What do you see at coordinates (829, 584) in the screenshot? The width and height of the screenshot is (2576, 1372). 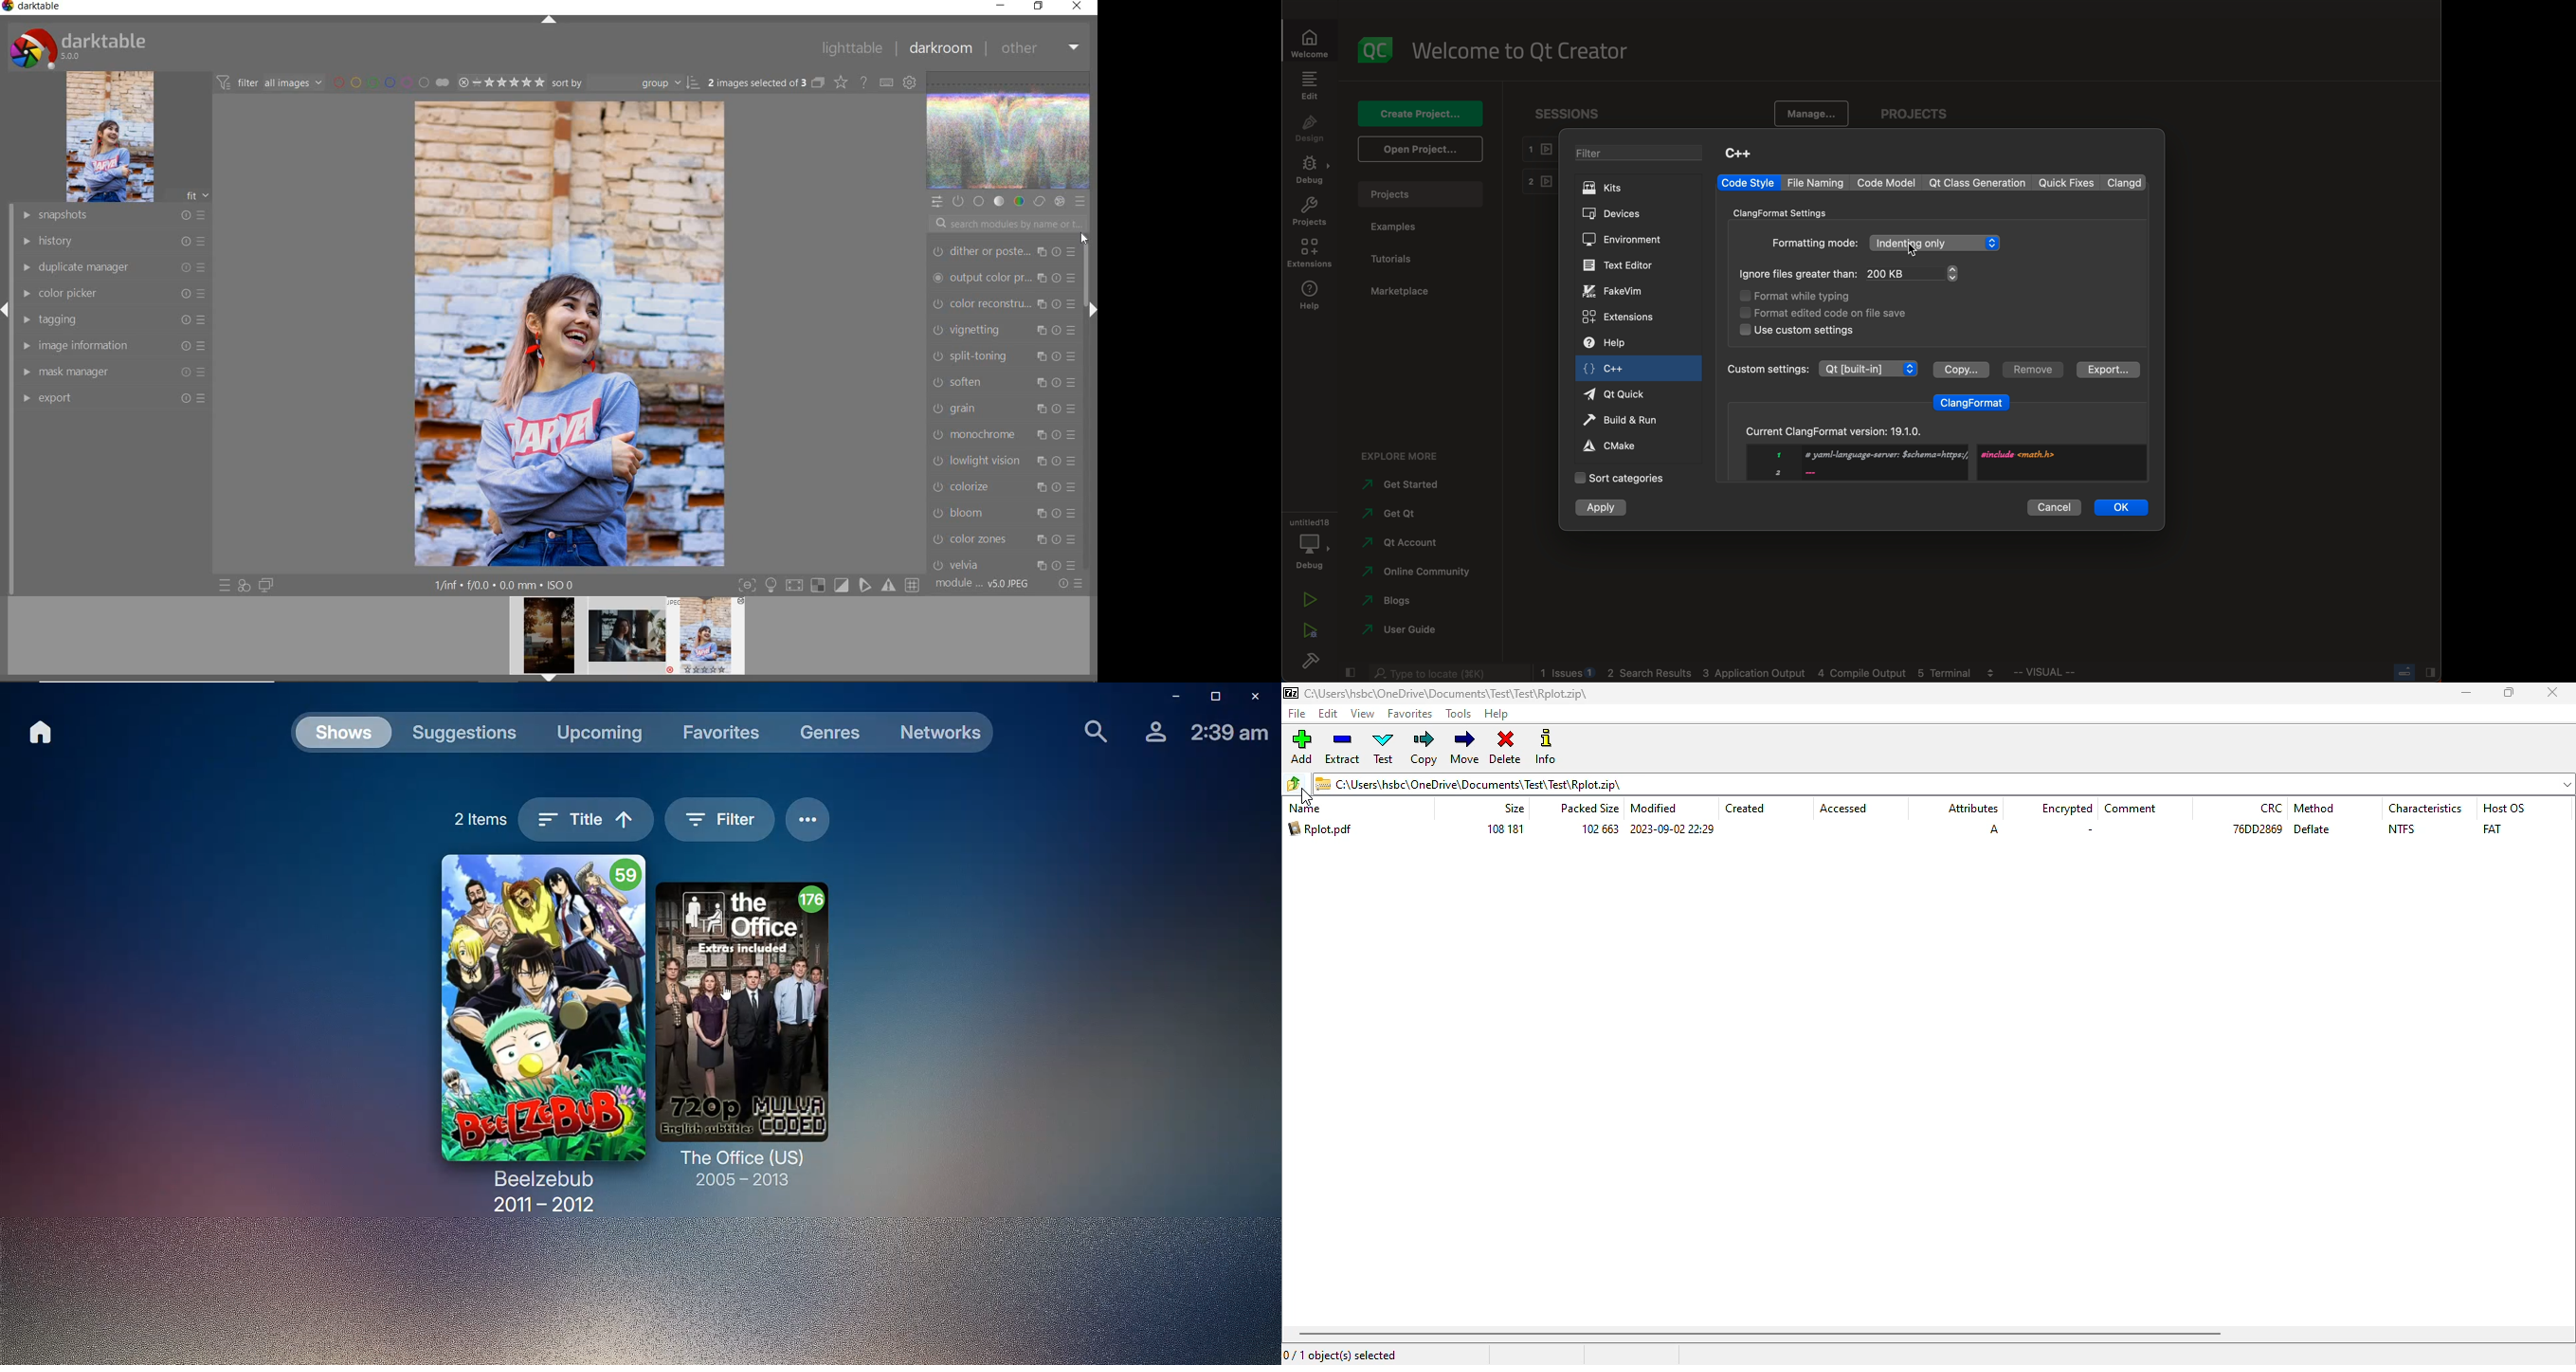 I see `toggle modes` at bounding box center [829, 584].